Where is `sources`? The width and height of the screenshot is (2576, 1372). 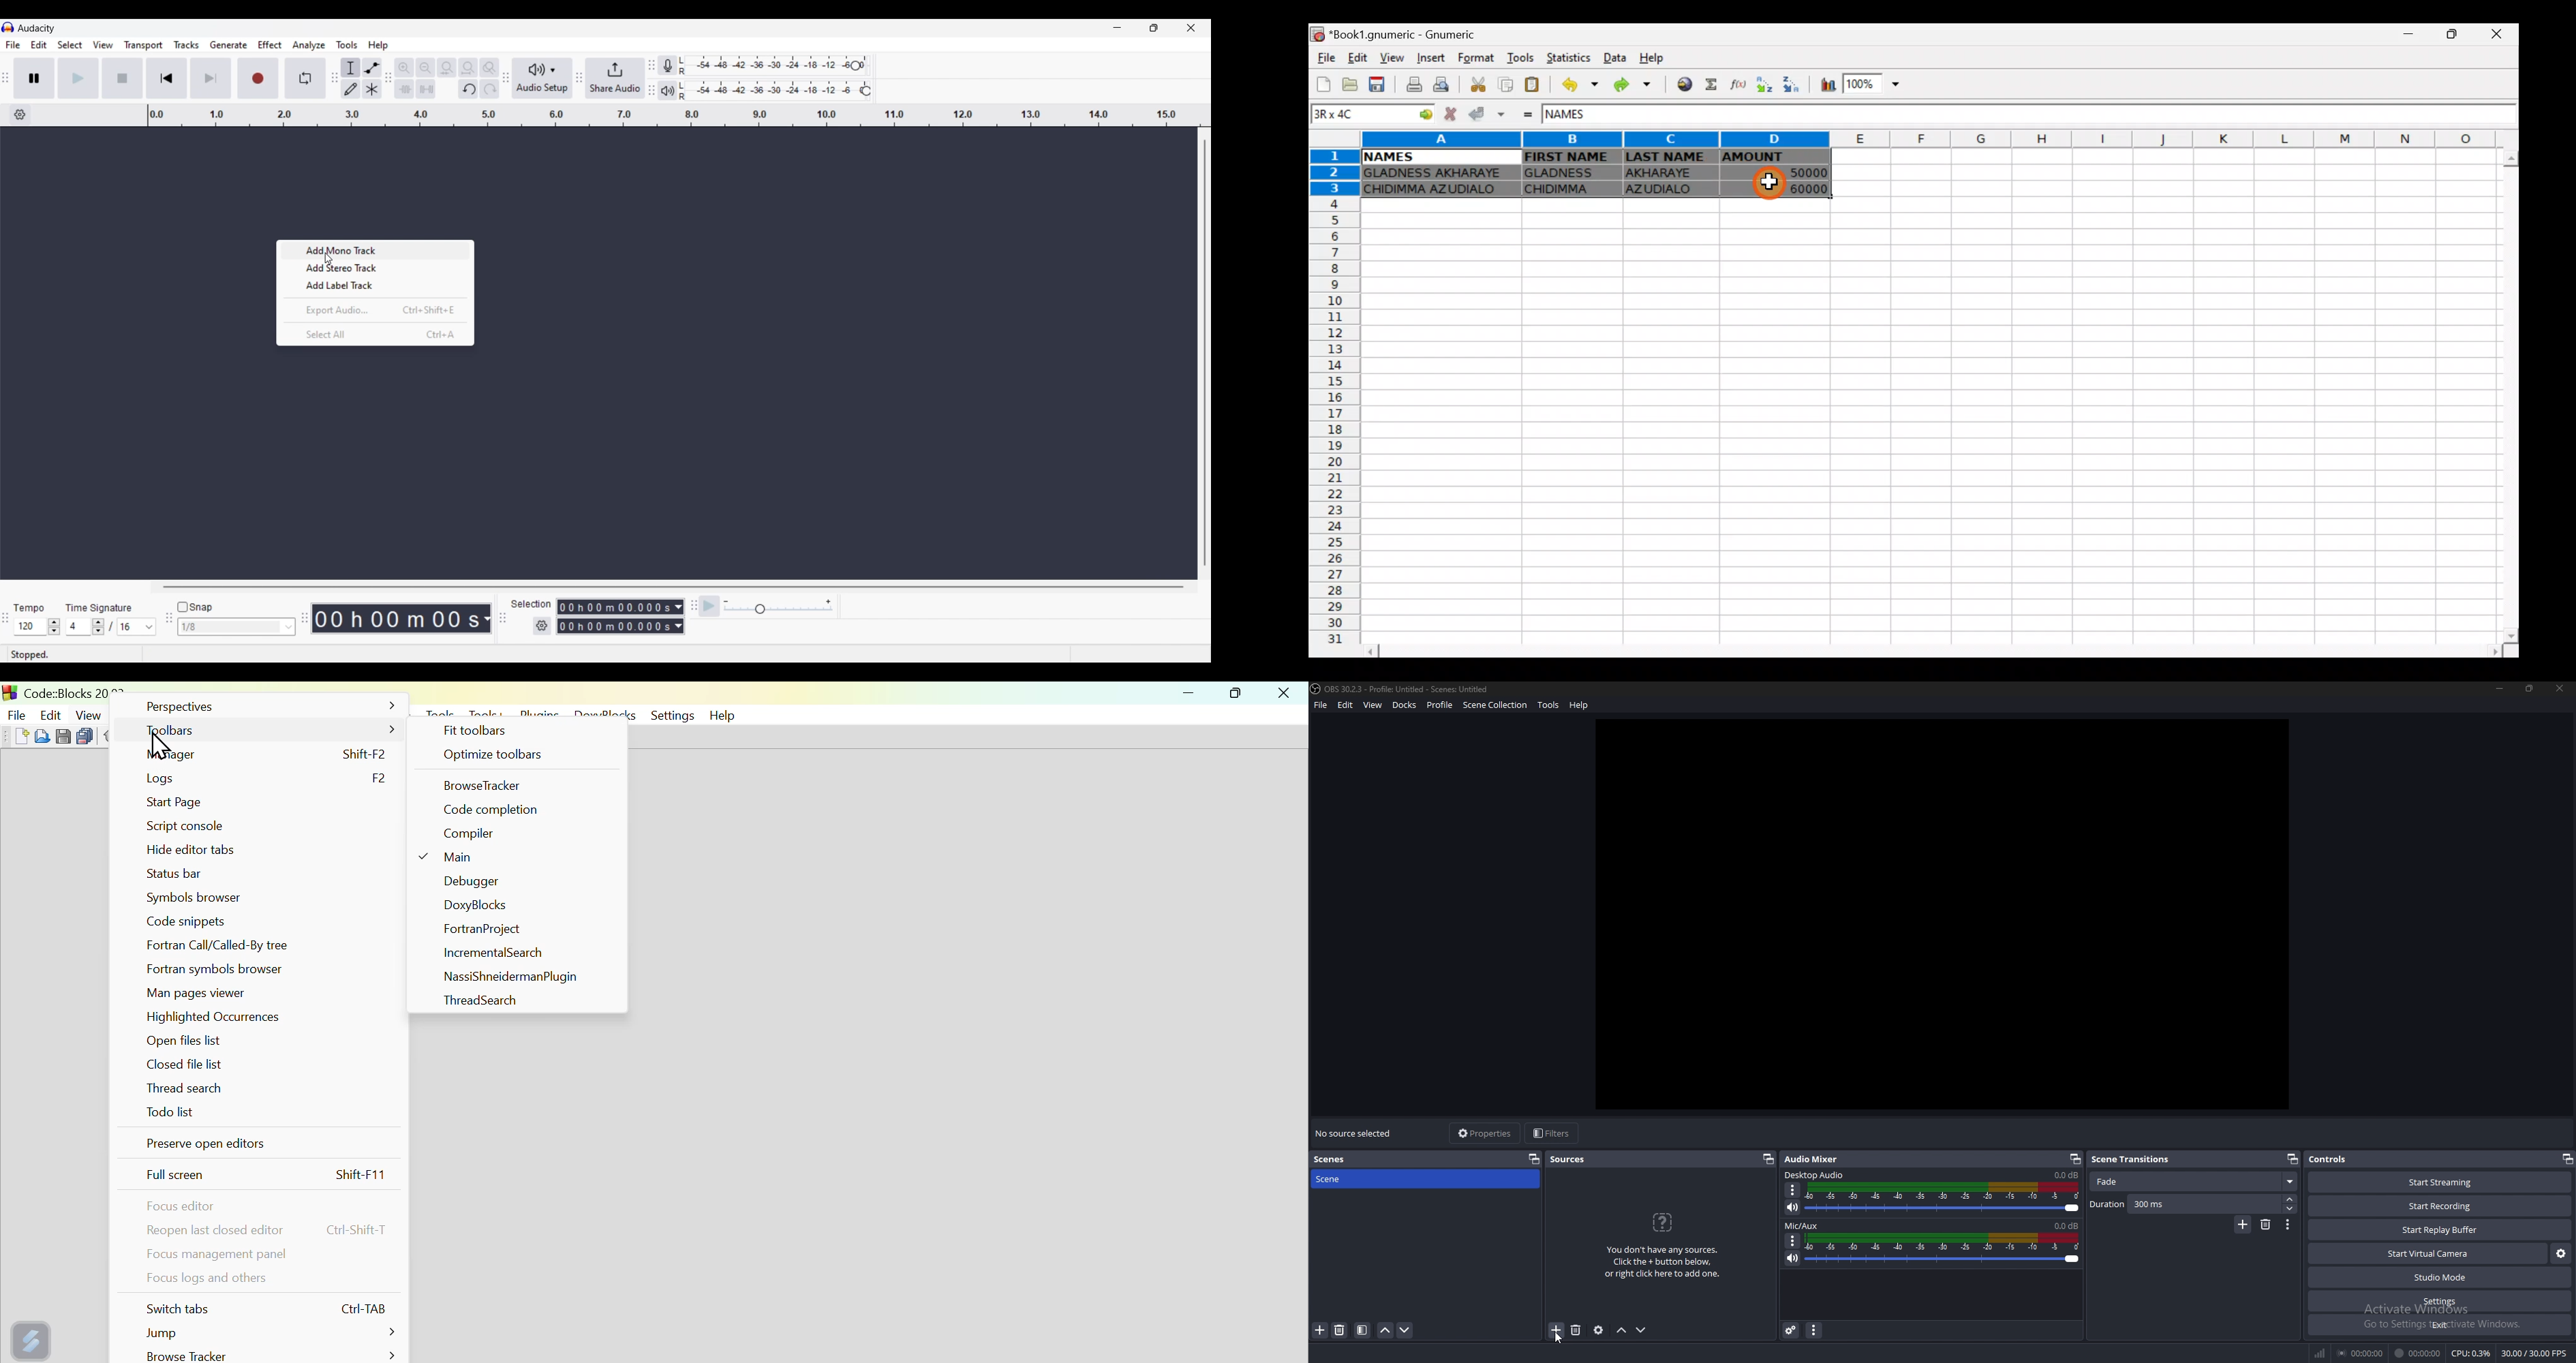 sources is located at coordinates (1575, 1160).